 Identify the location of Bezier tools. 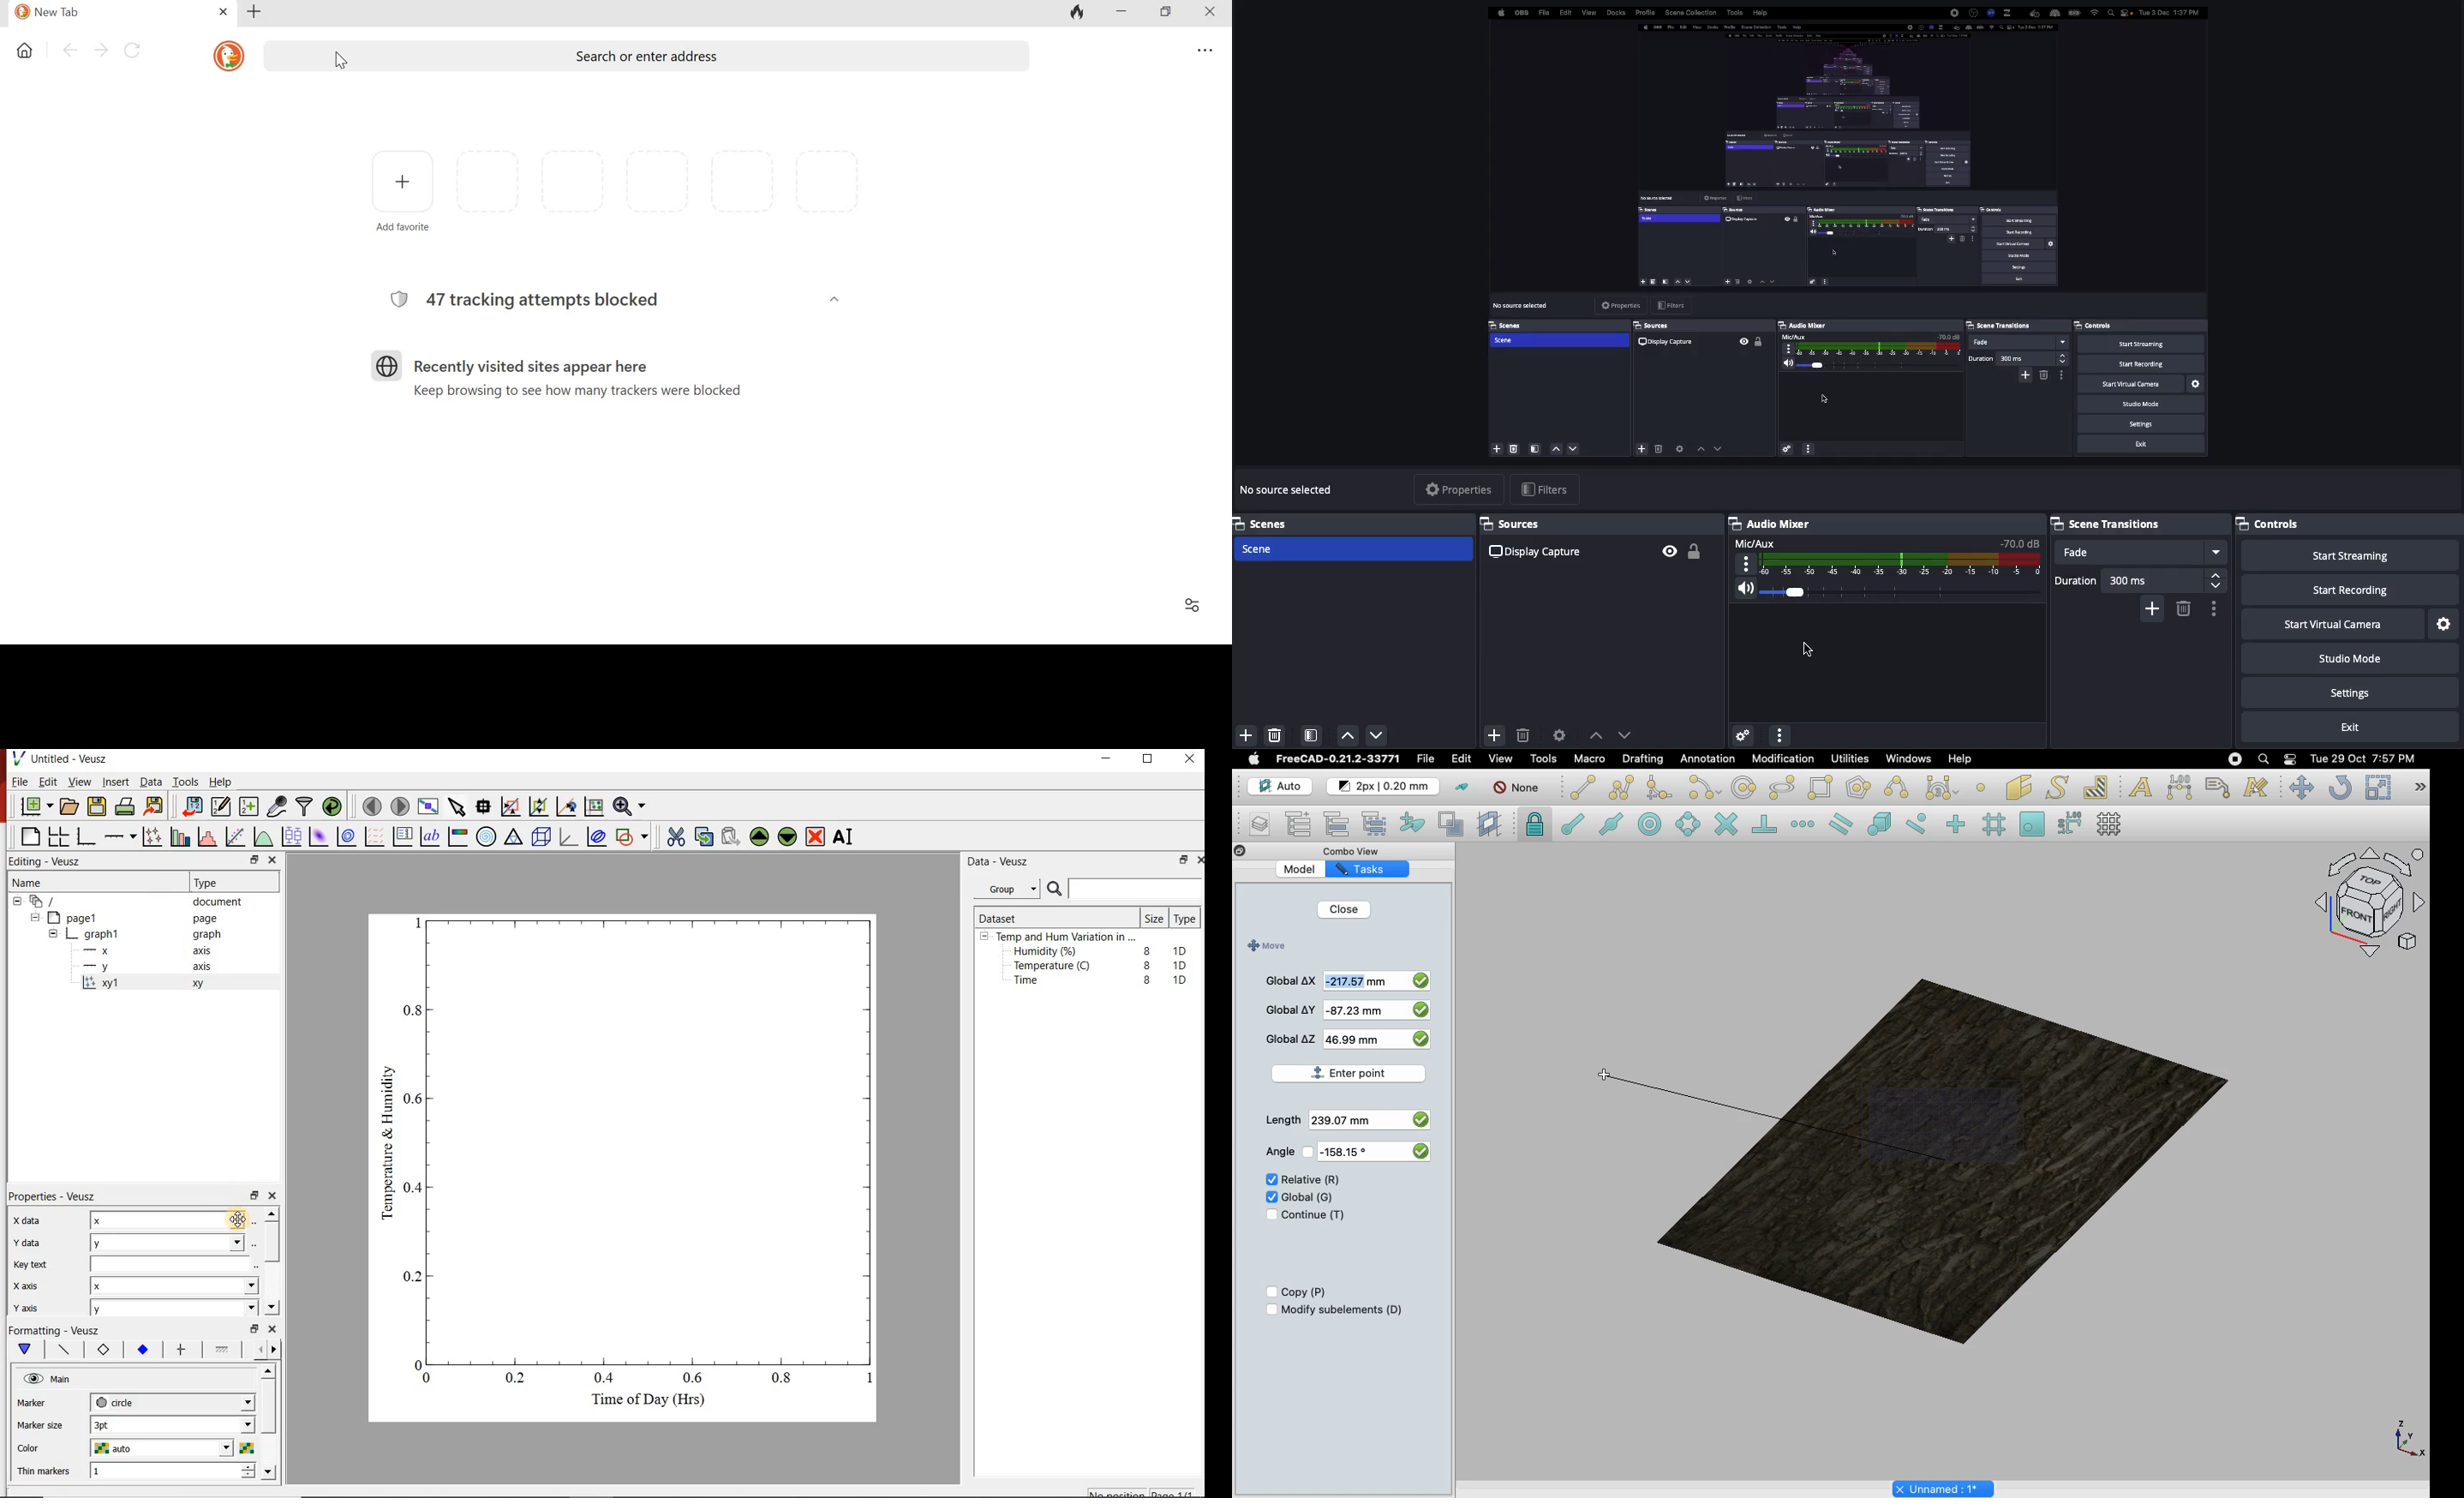
(1944, 787).